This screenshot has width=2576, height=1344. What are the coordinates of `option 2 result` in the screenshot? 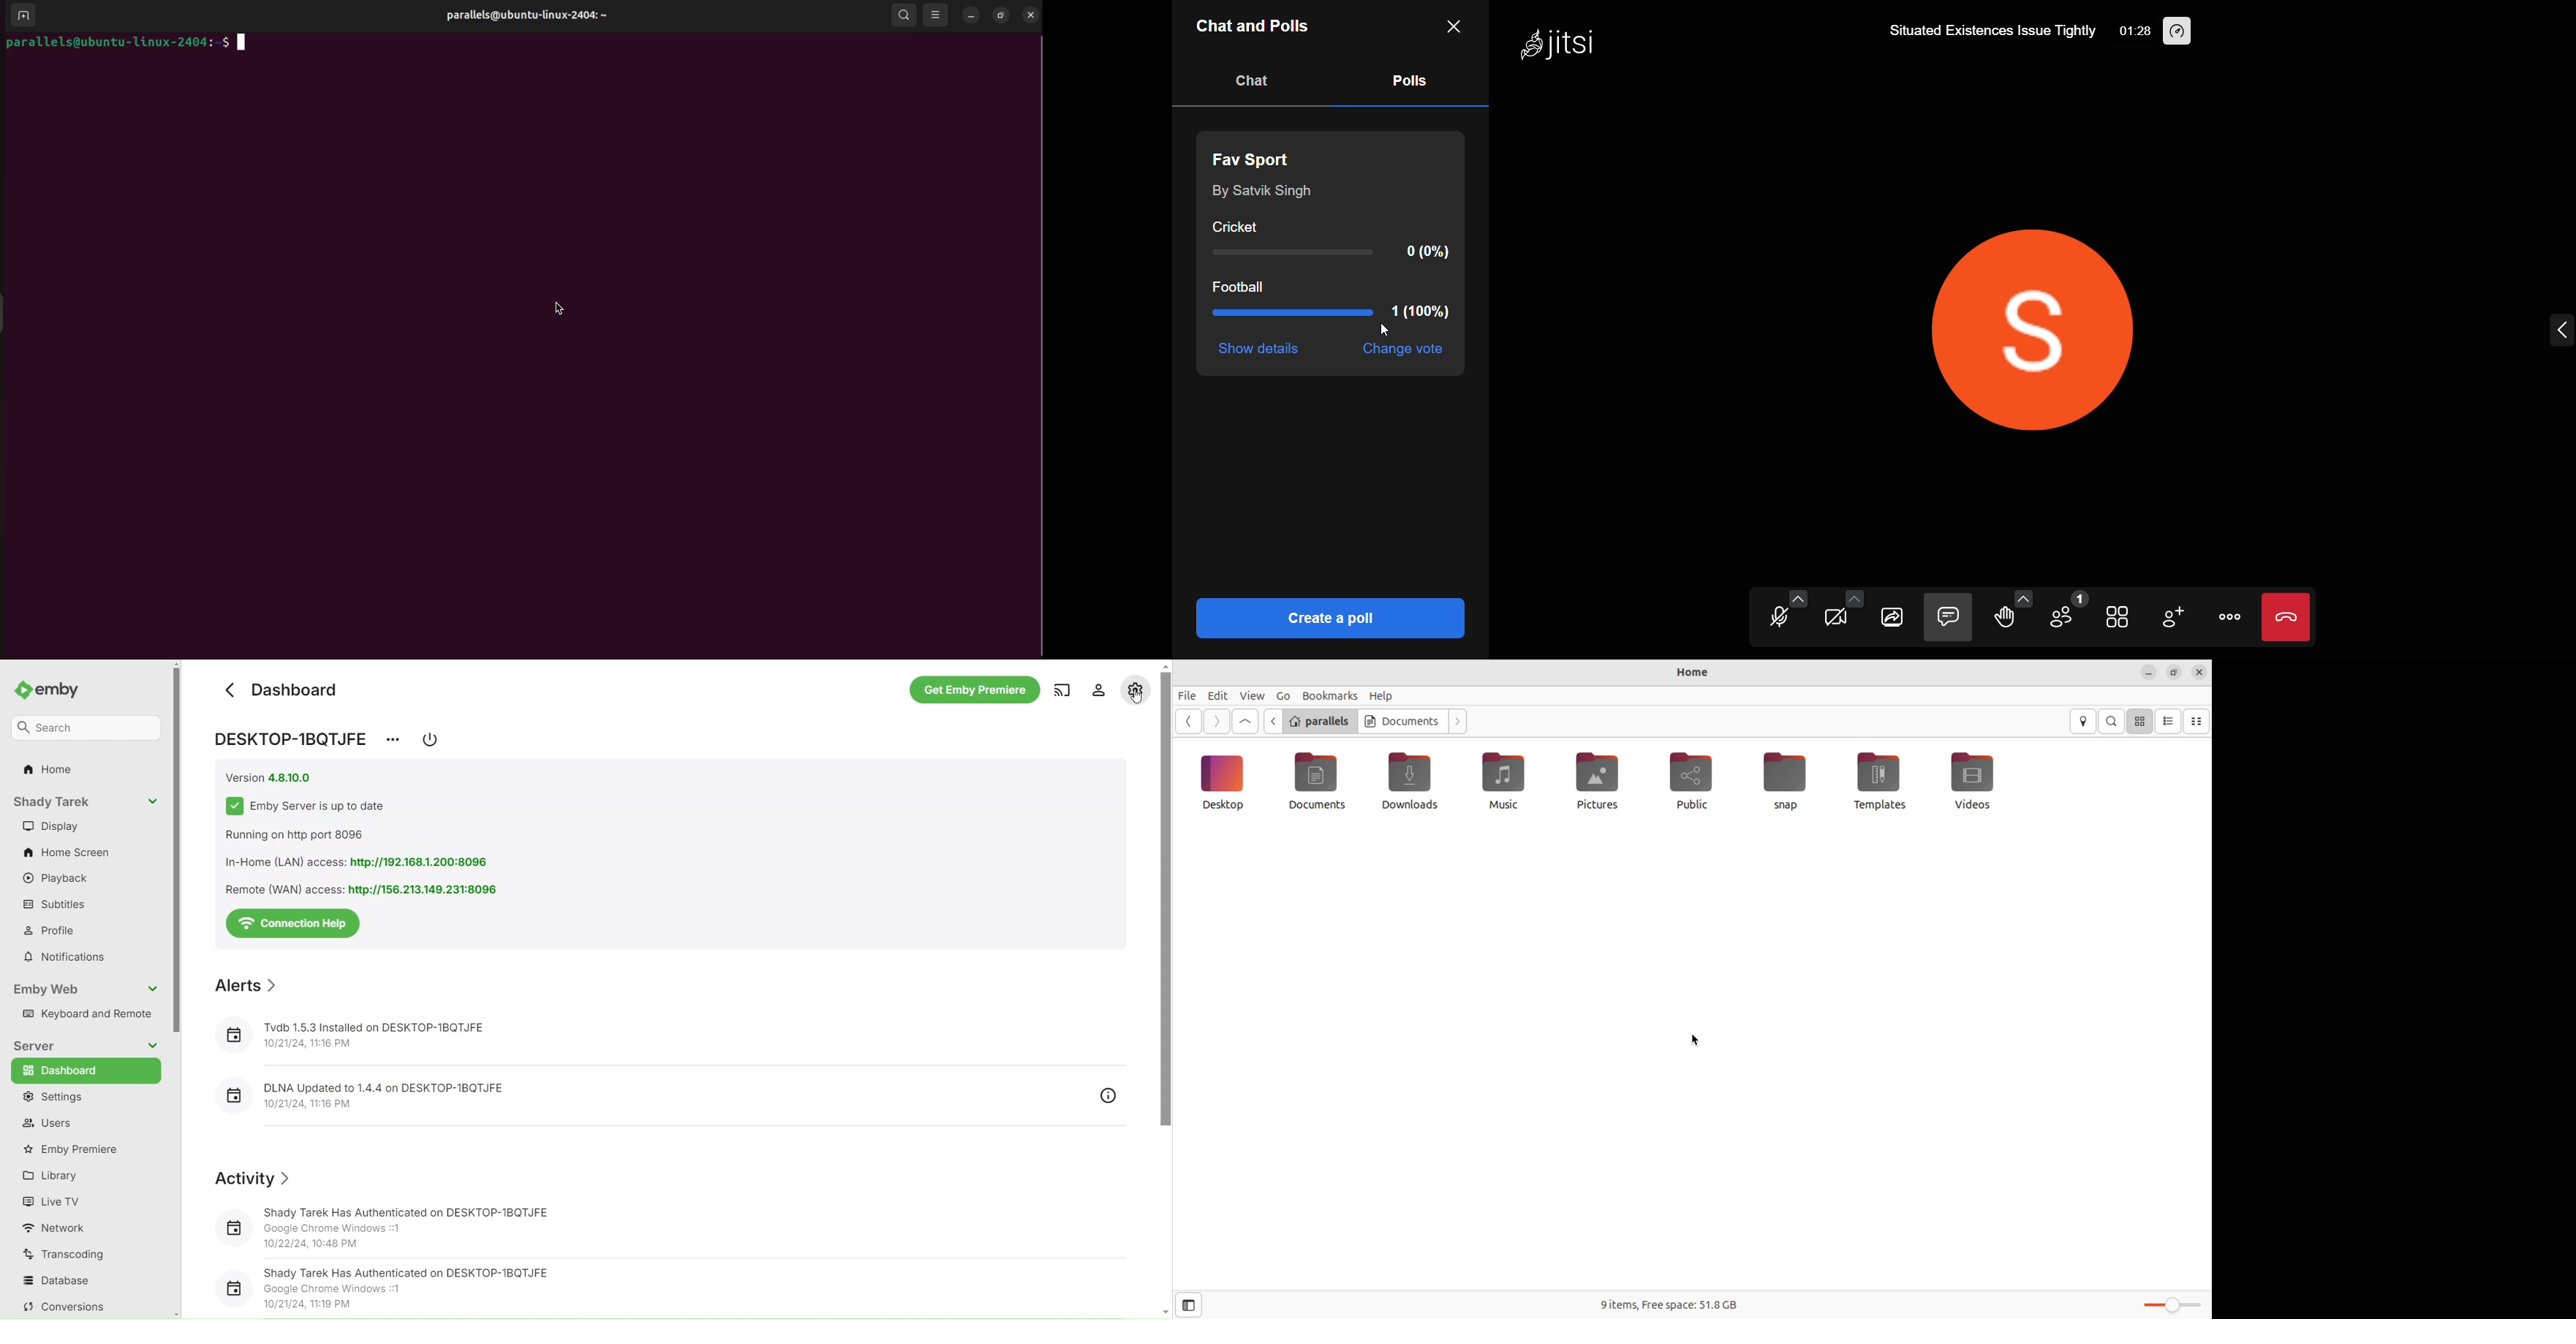 It's located at (1340, 314).